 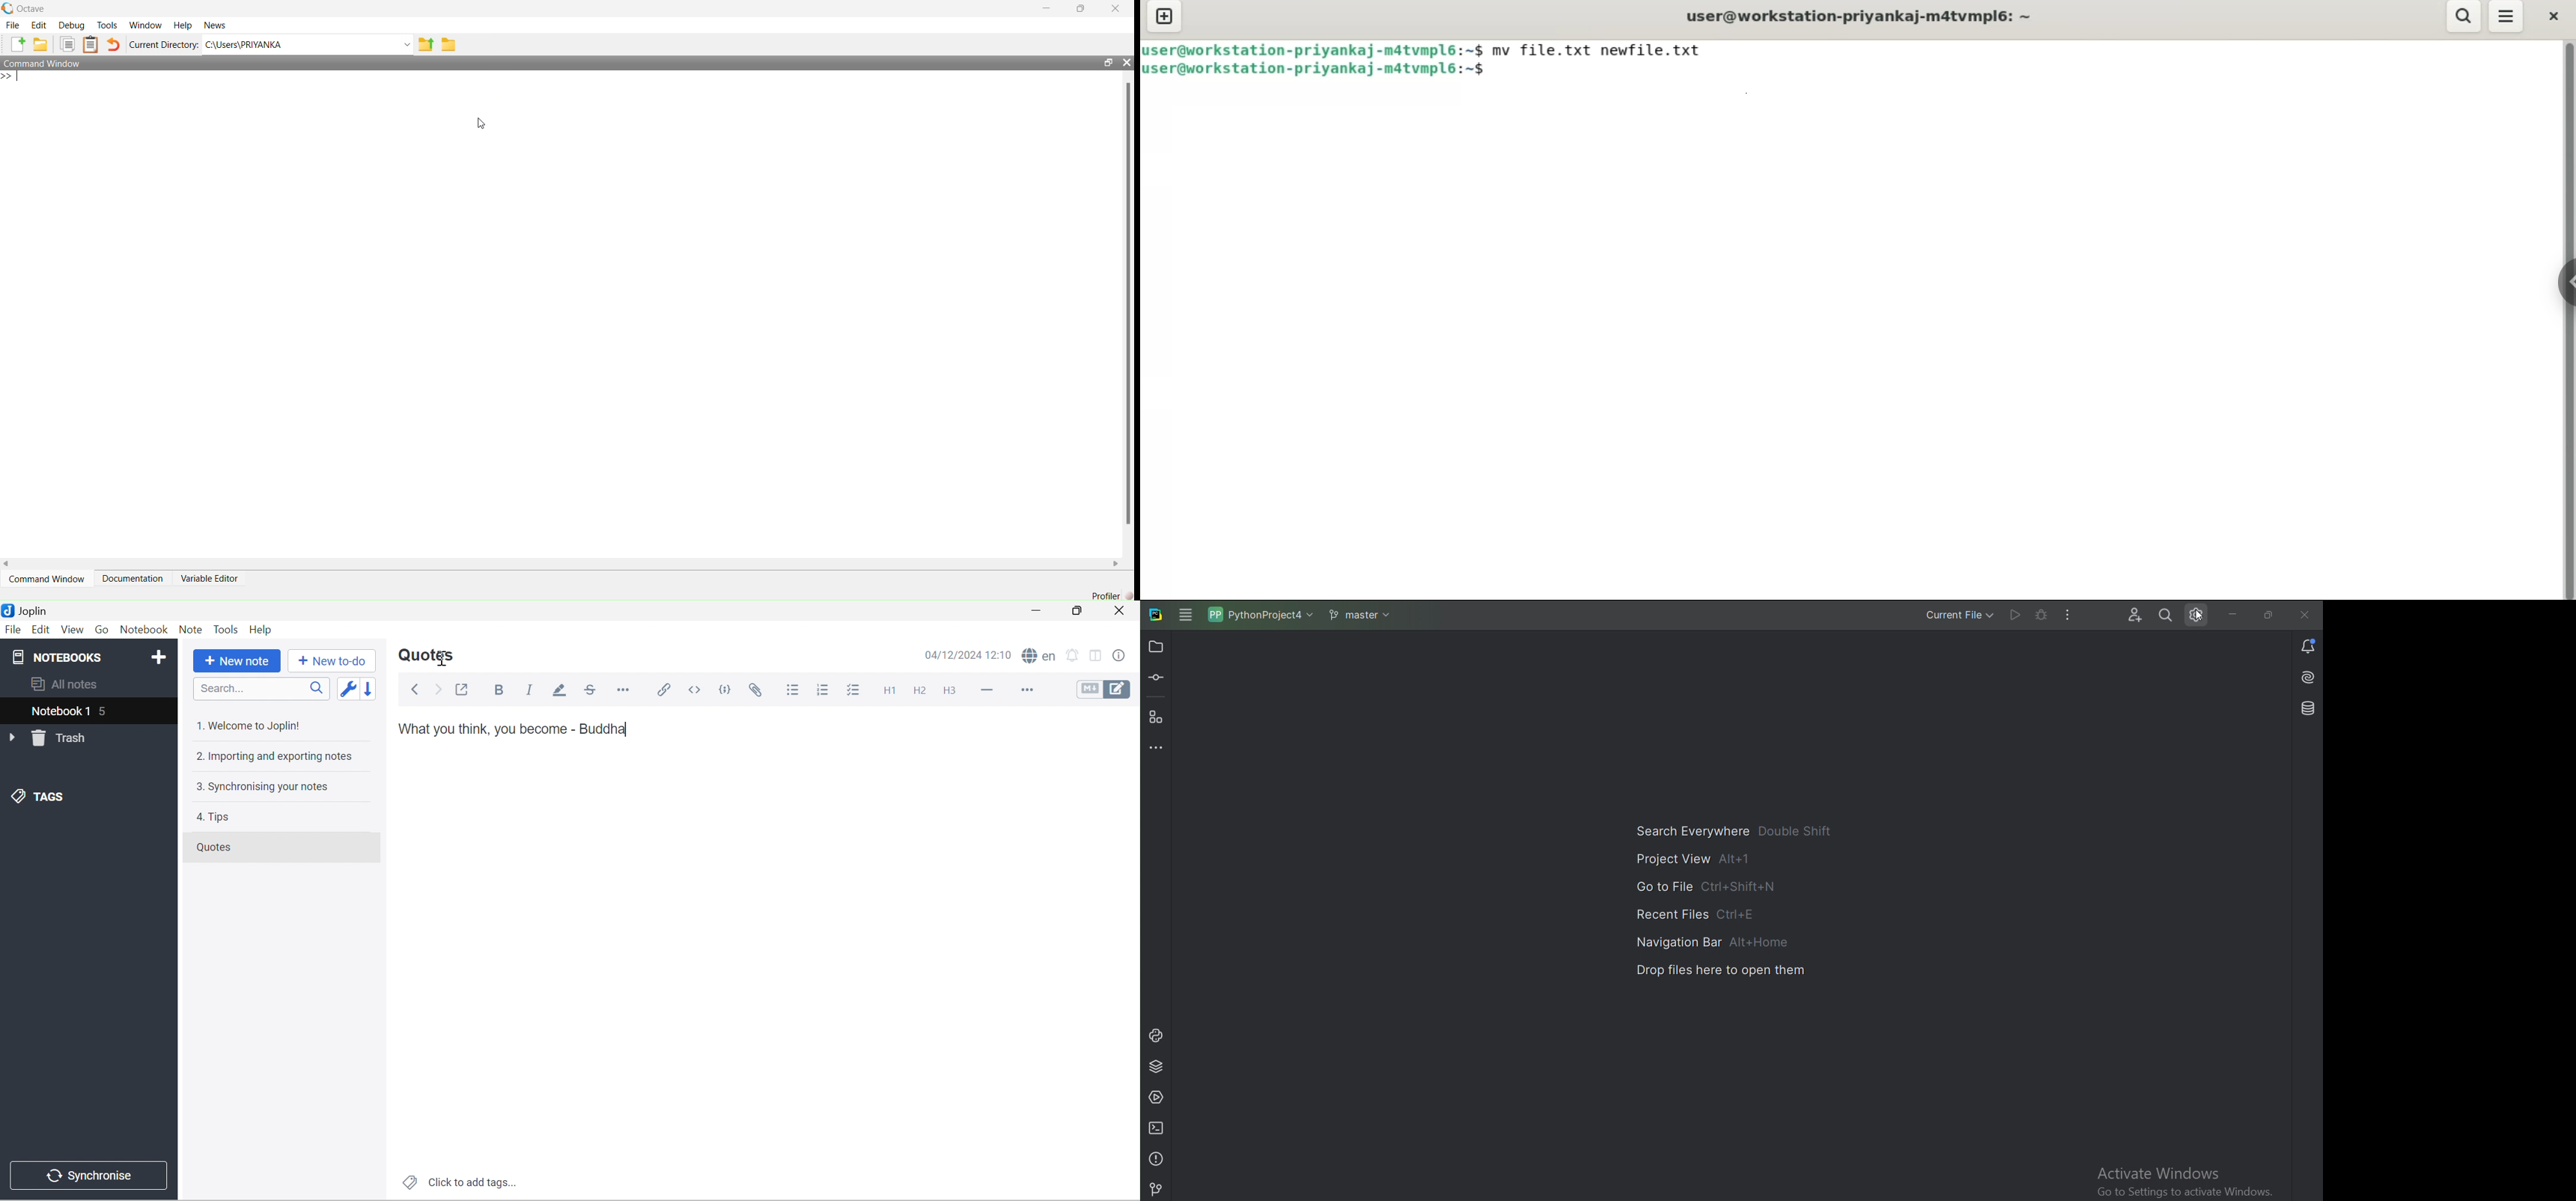 What do you see at coordinates (161, 658) in the screenshot?
I see `Add notebook` at bounding box center [161, 658].